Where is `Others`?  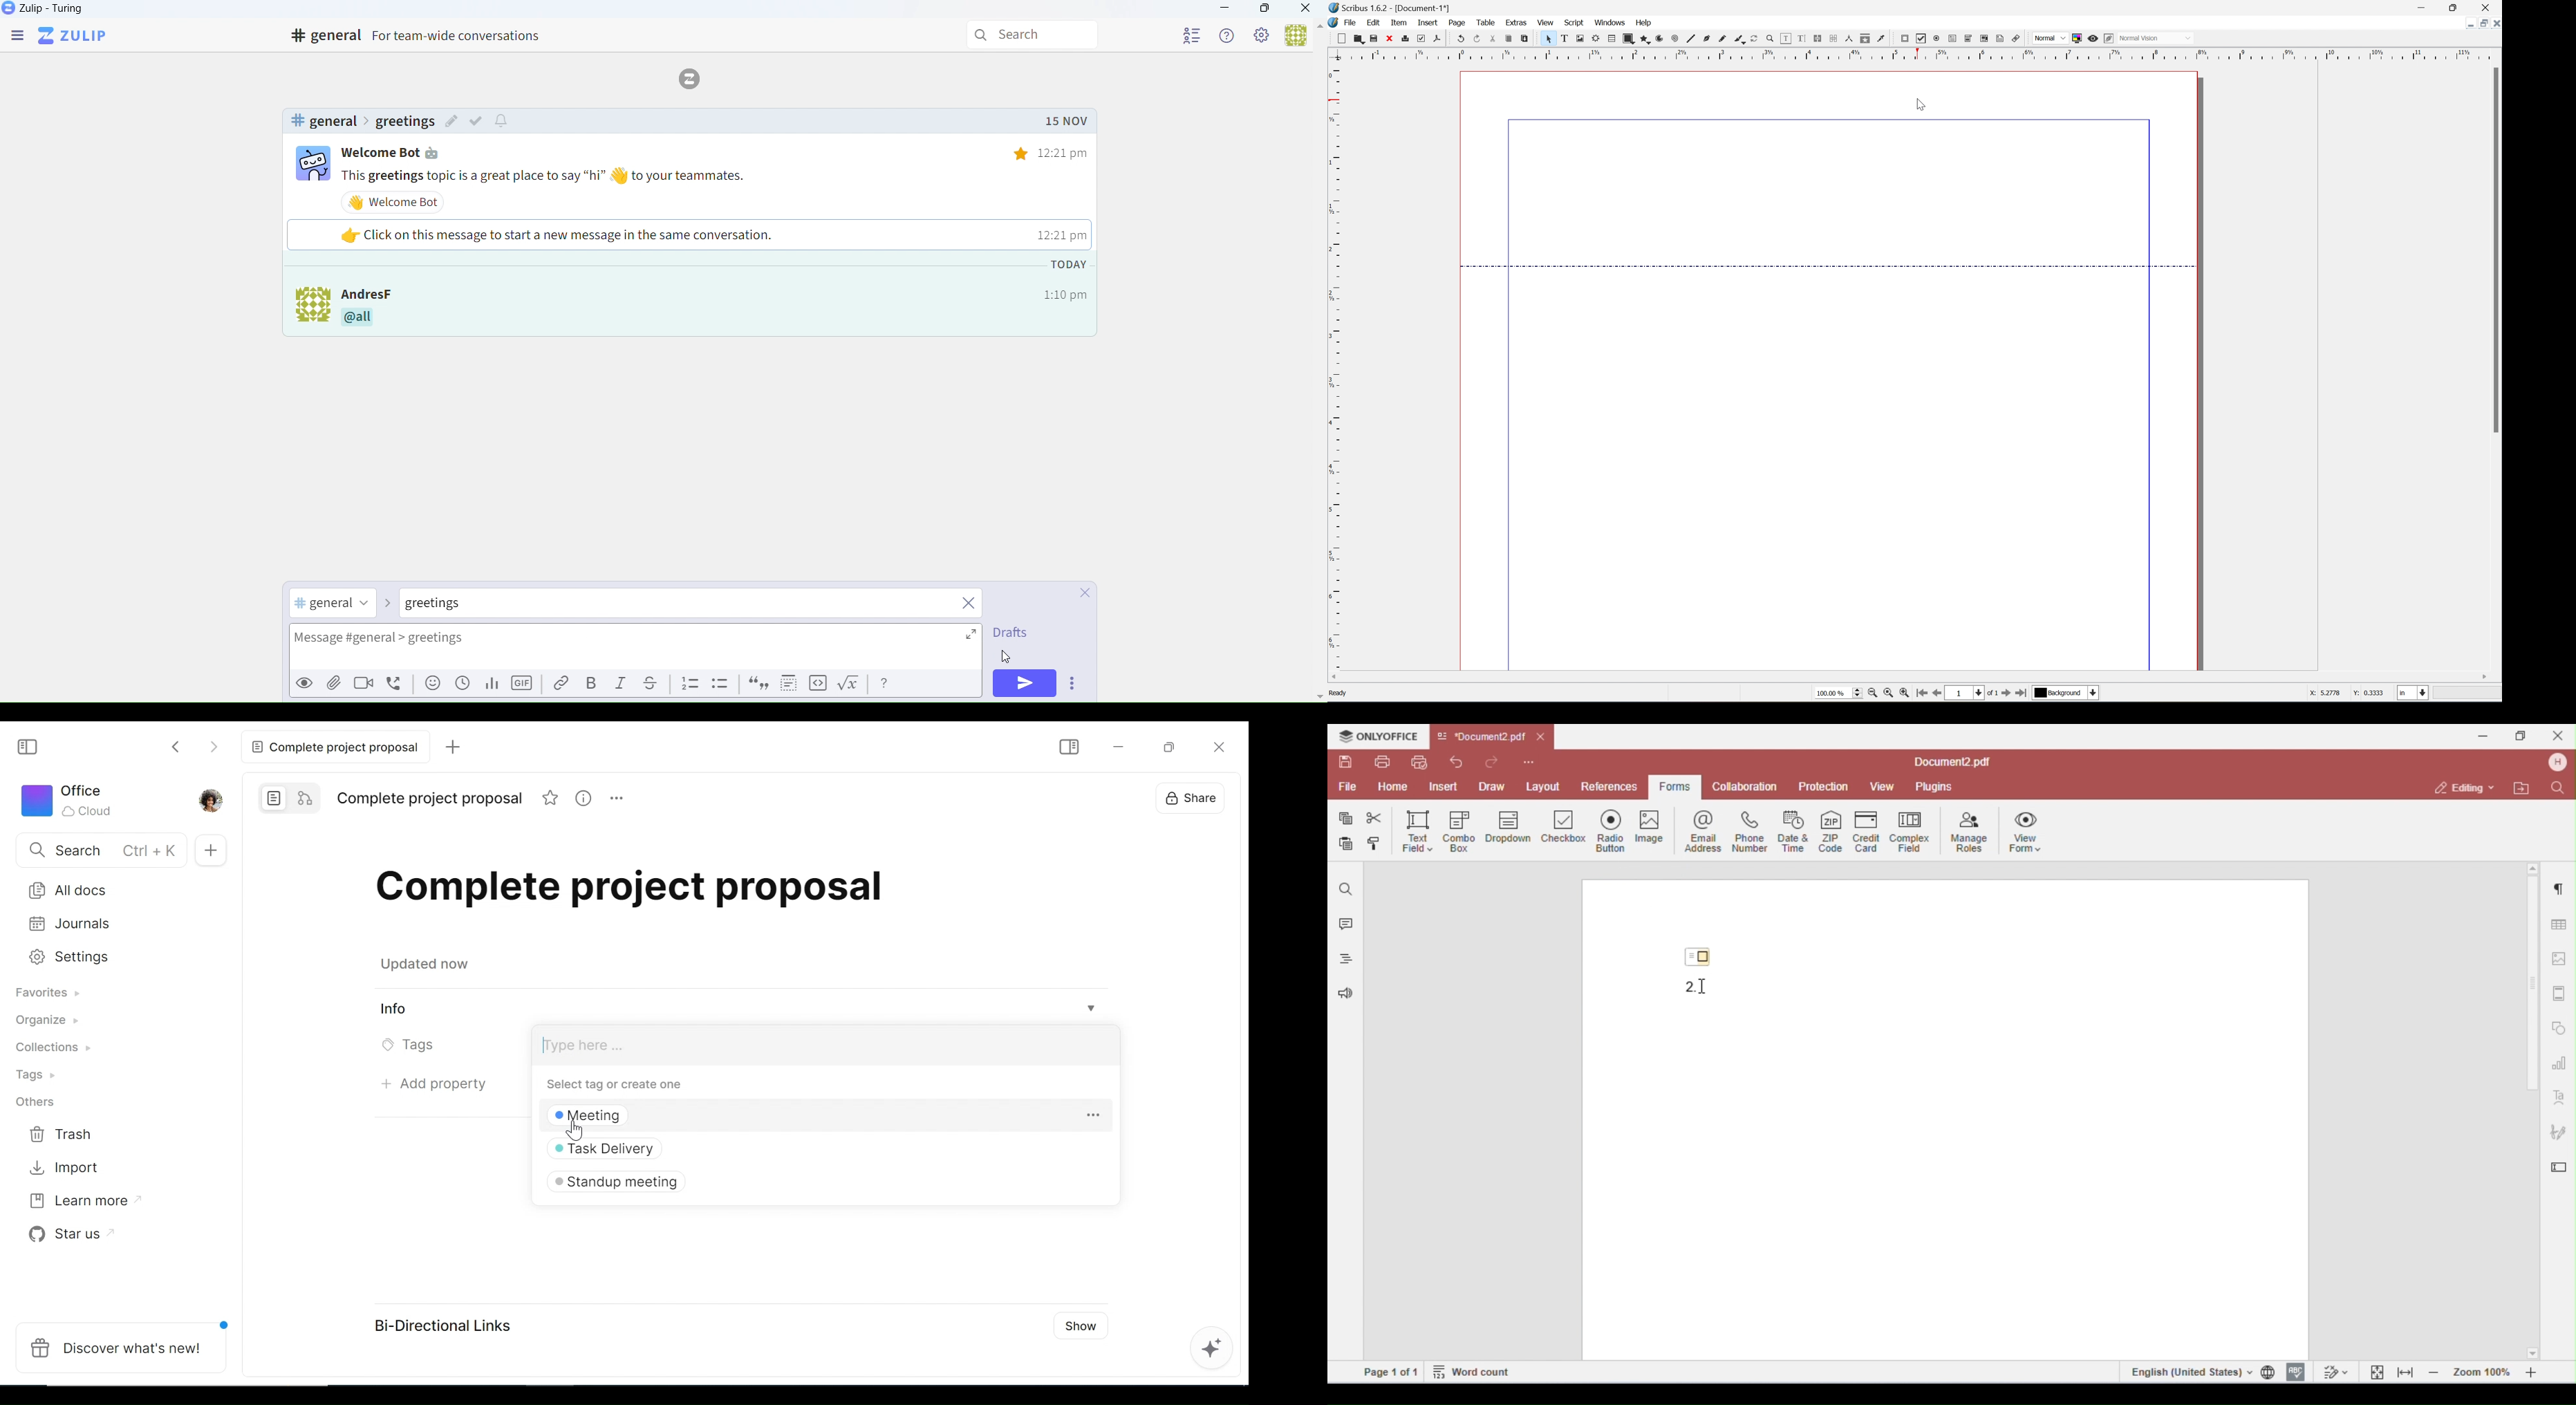 Others is located at coordinates (34, 1101).